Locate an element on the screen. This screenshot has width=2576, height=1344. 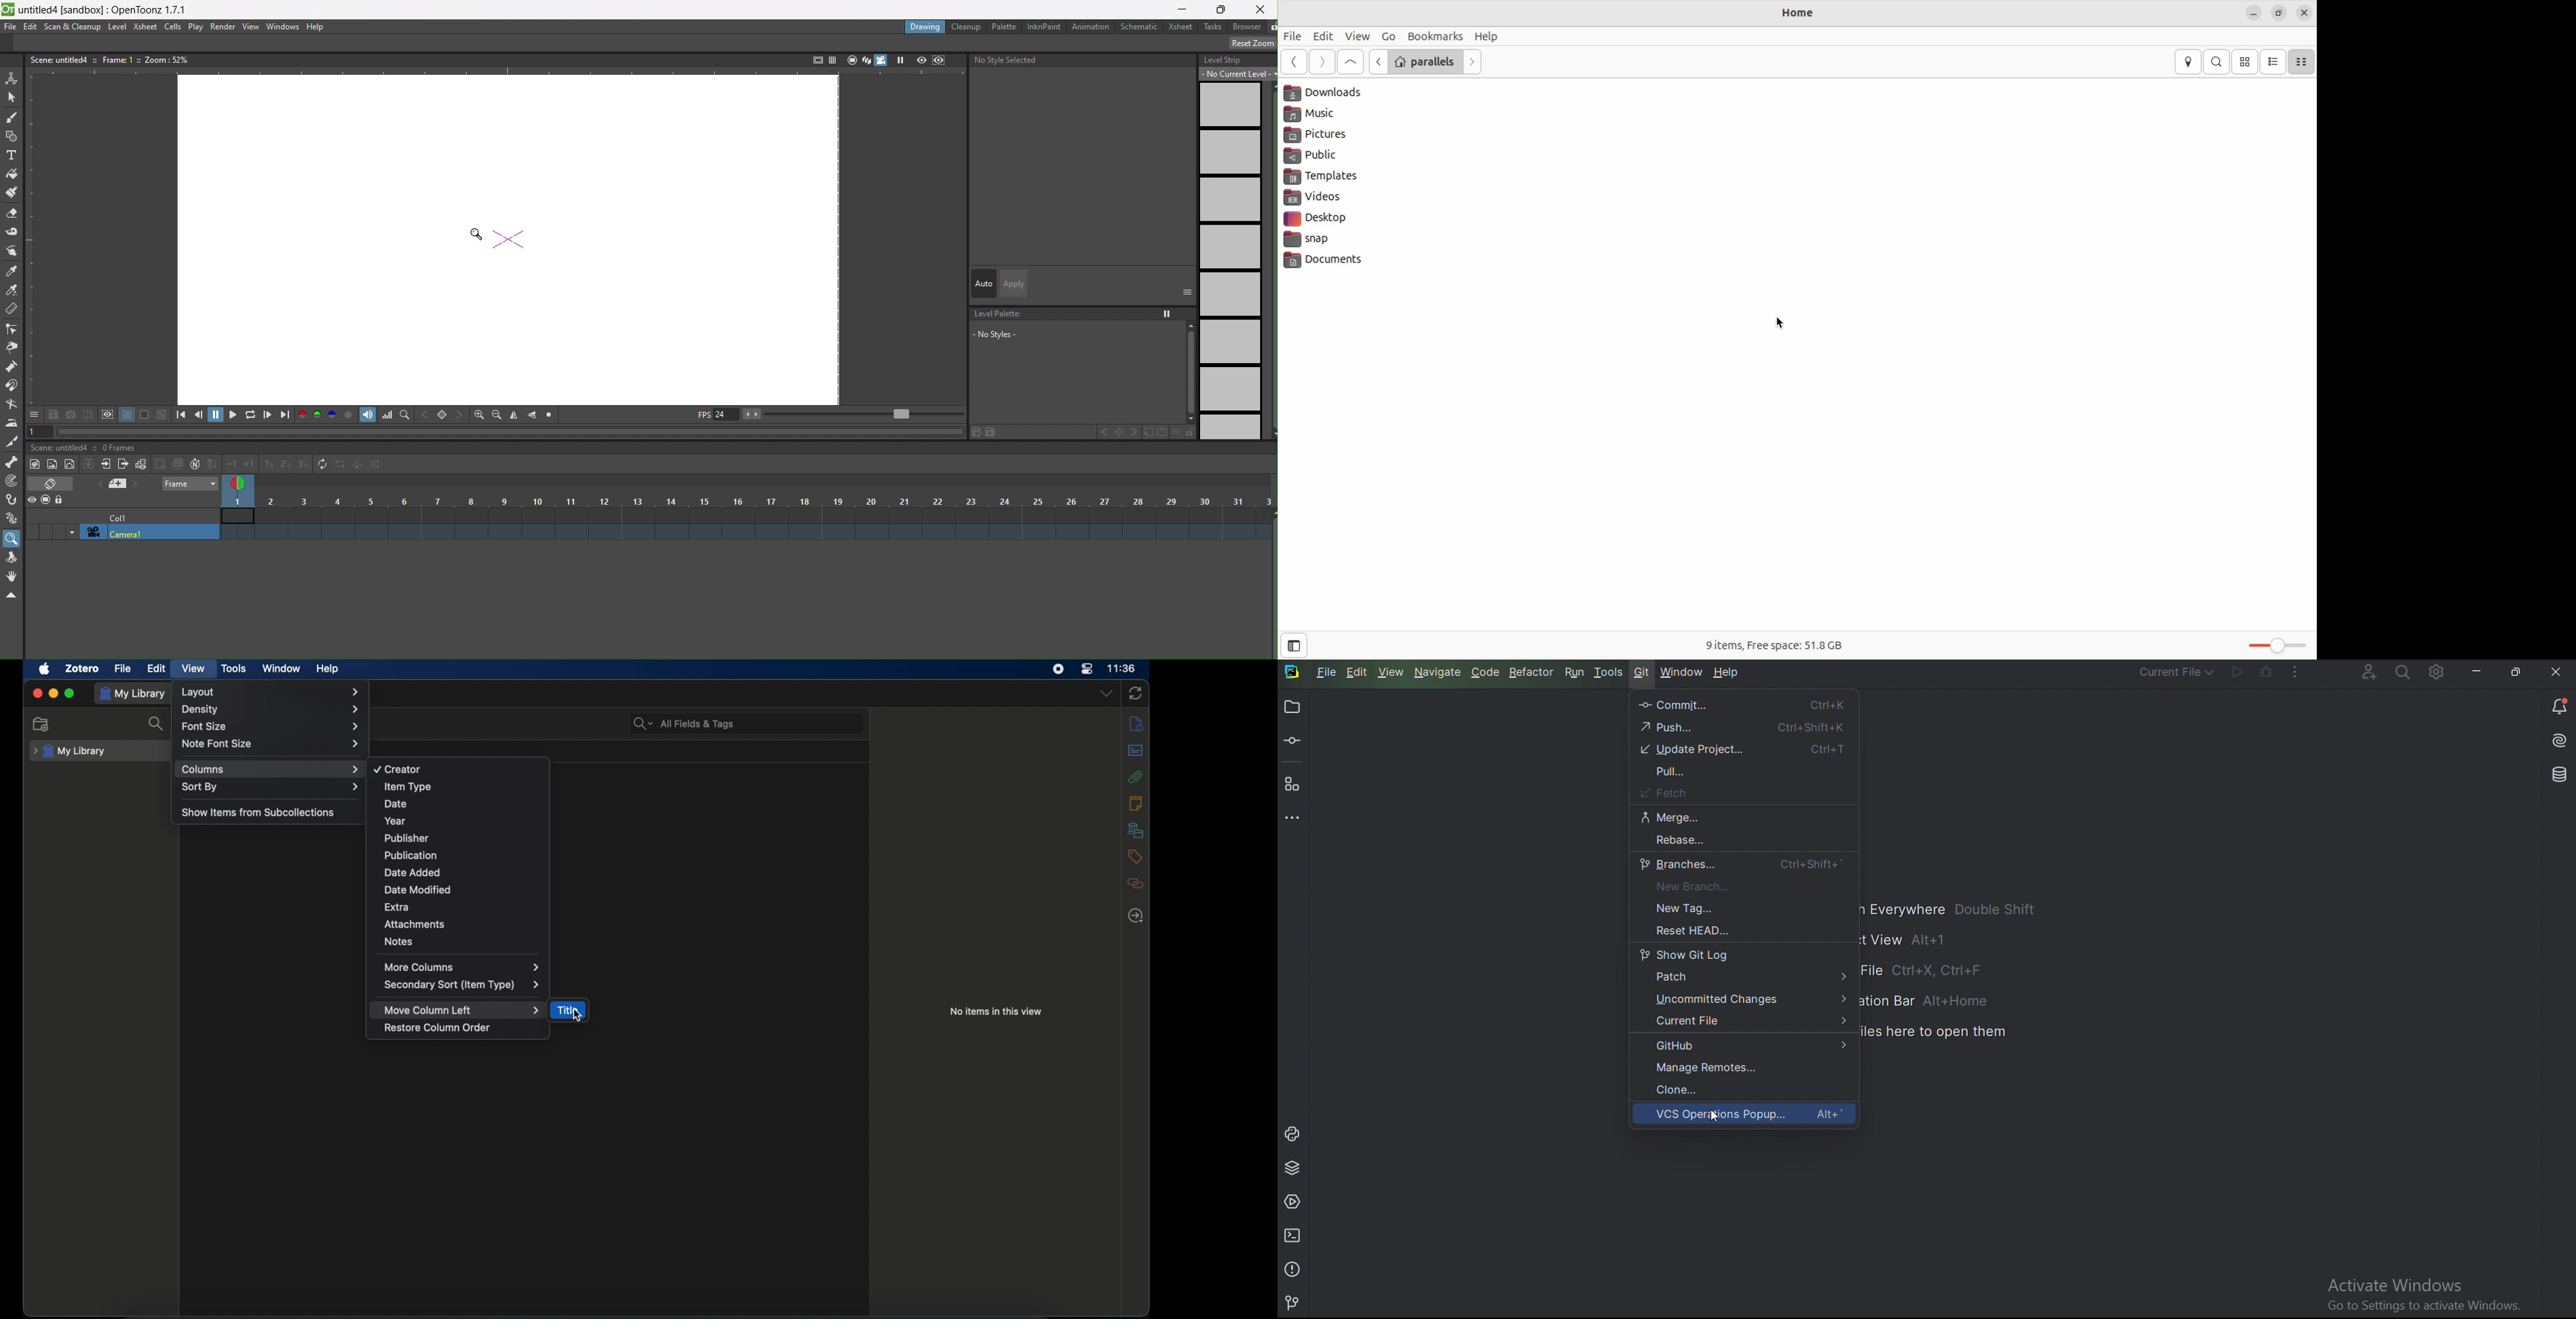
Problems is located at coordinates (1293, 1268).